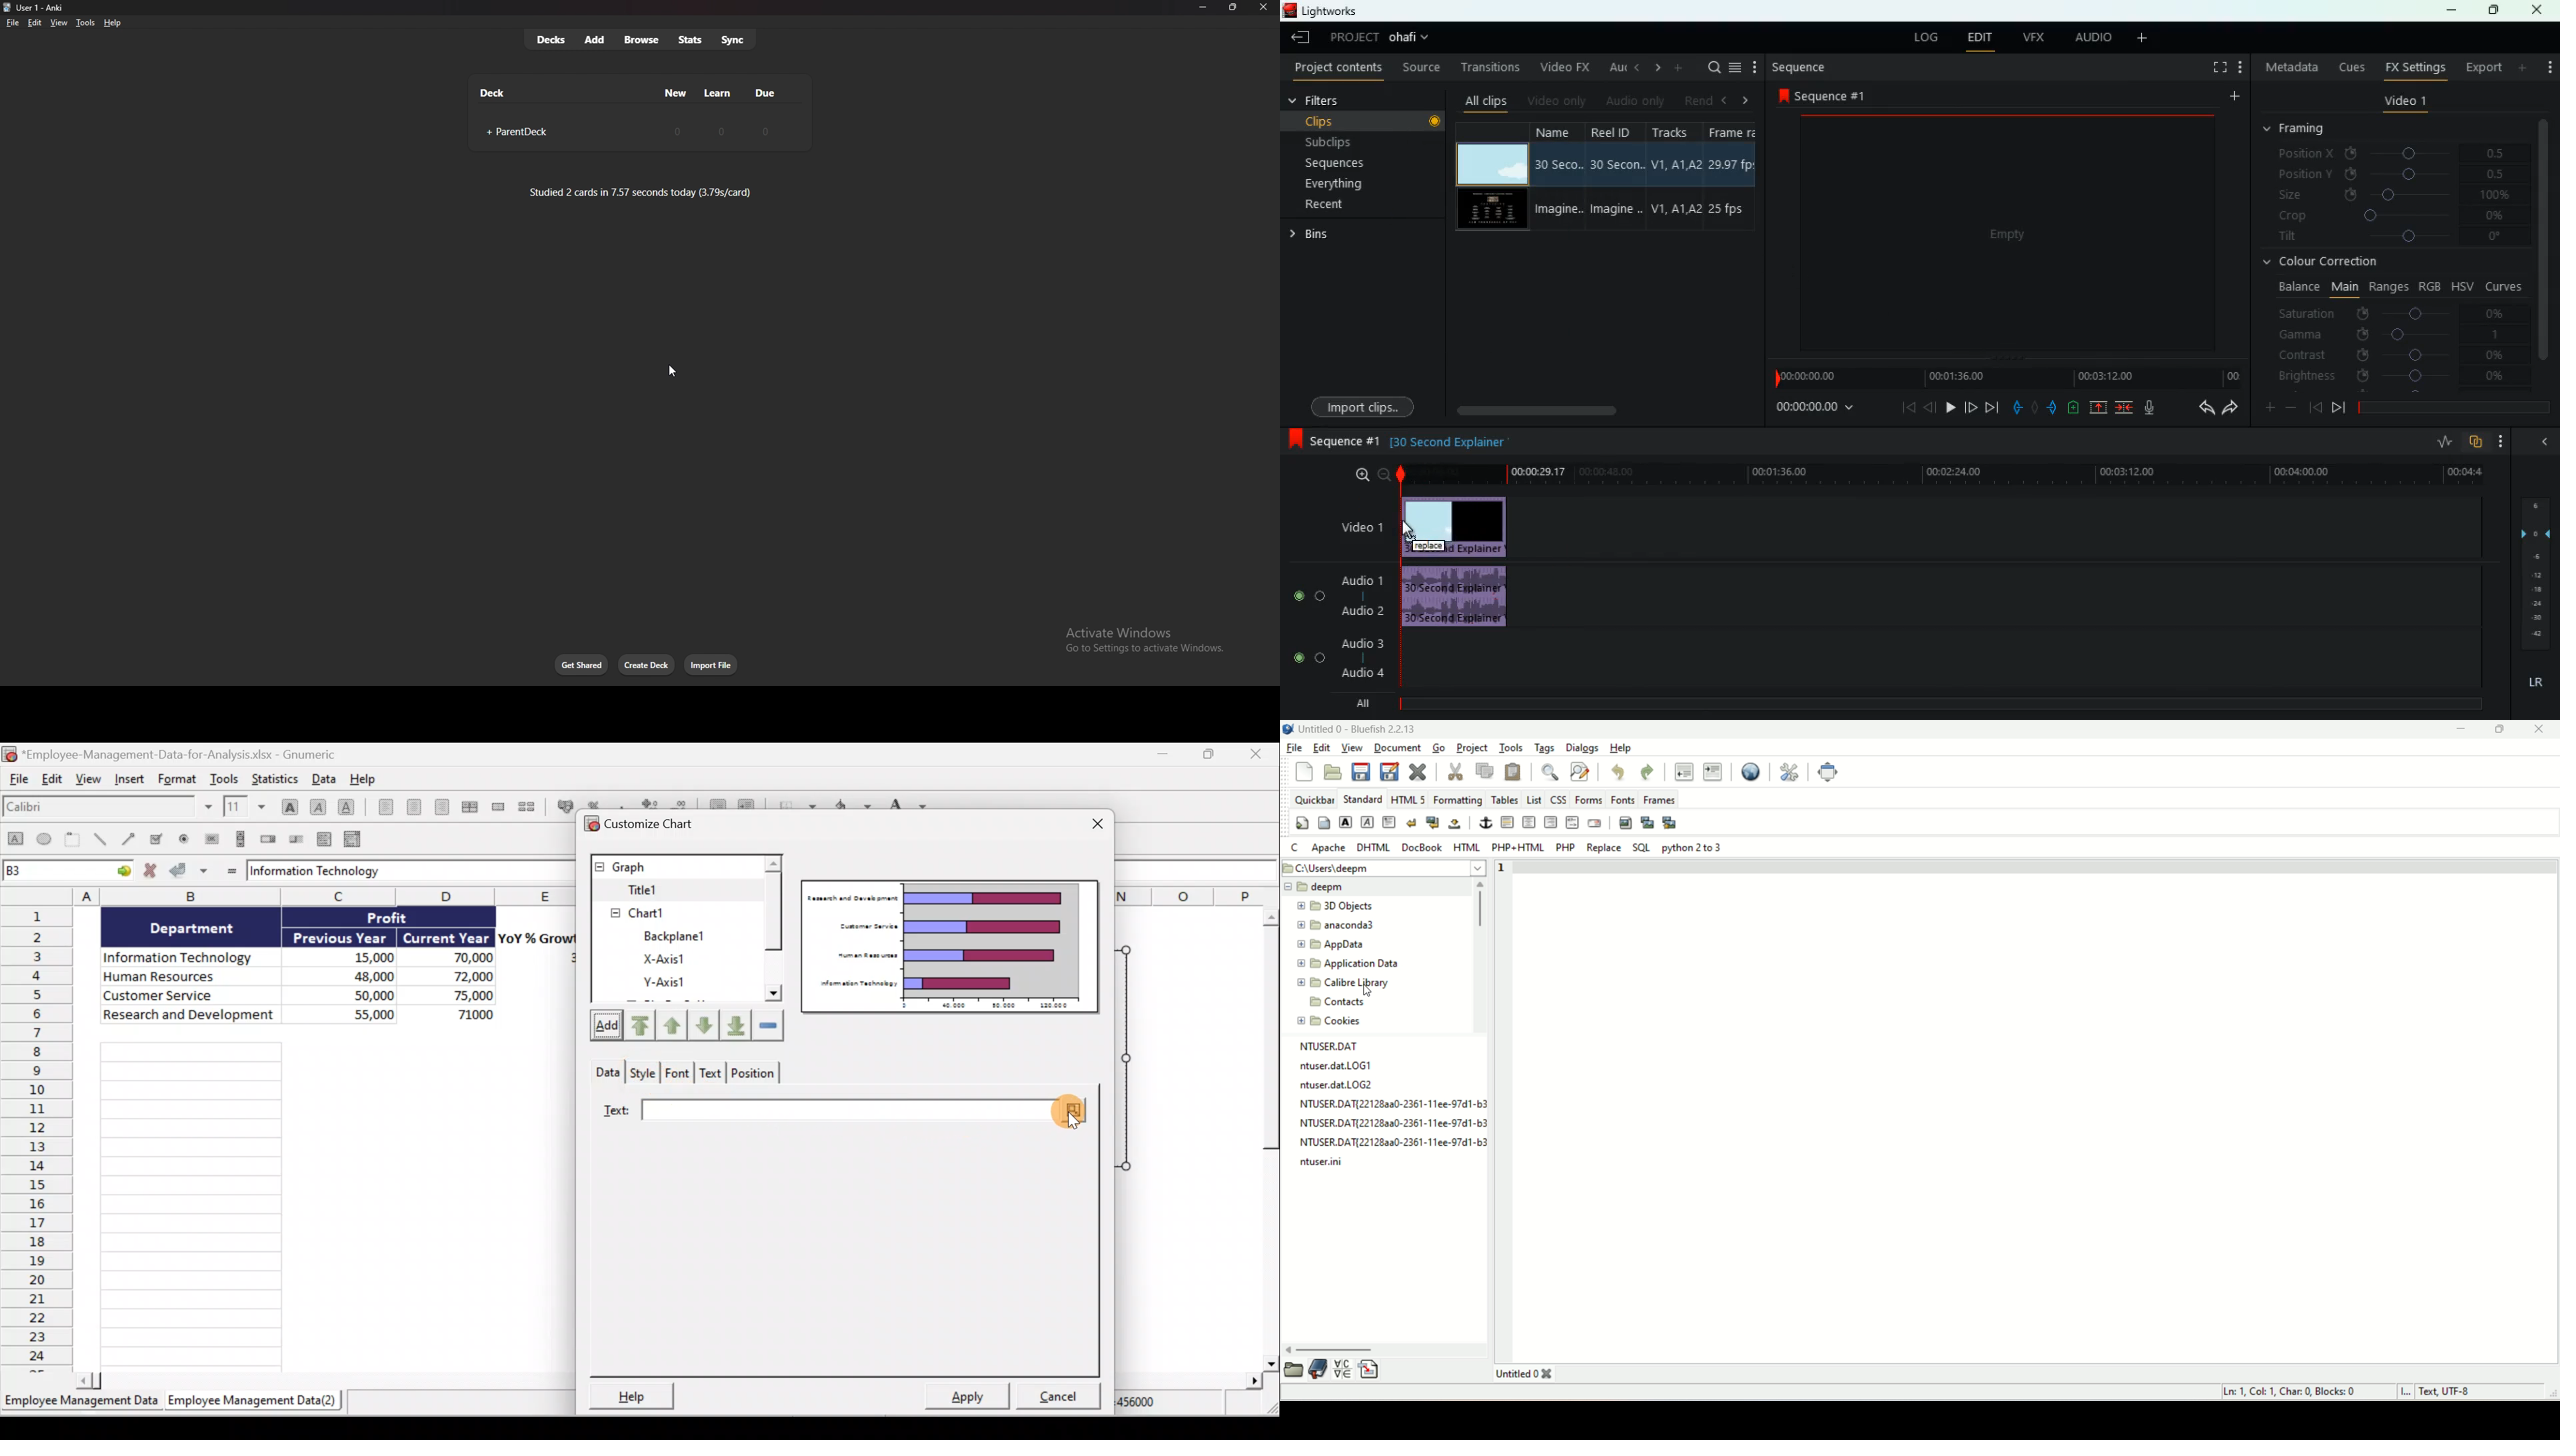 This screenshot has height=1456, width=2576. Describe the element at coordinates (1712, 67) in the screenshot. I see `search` at that location.